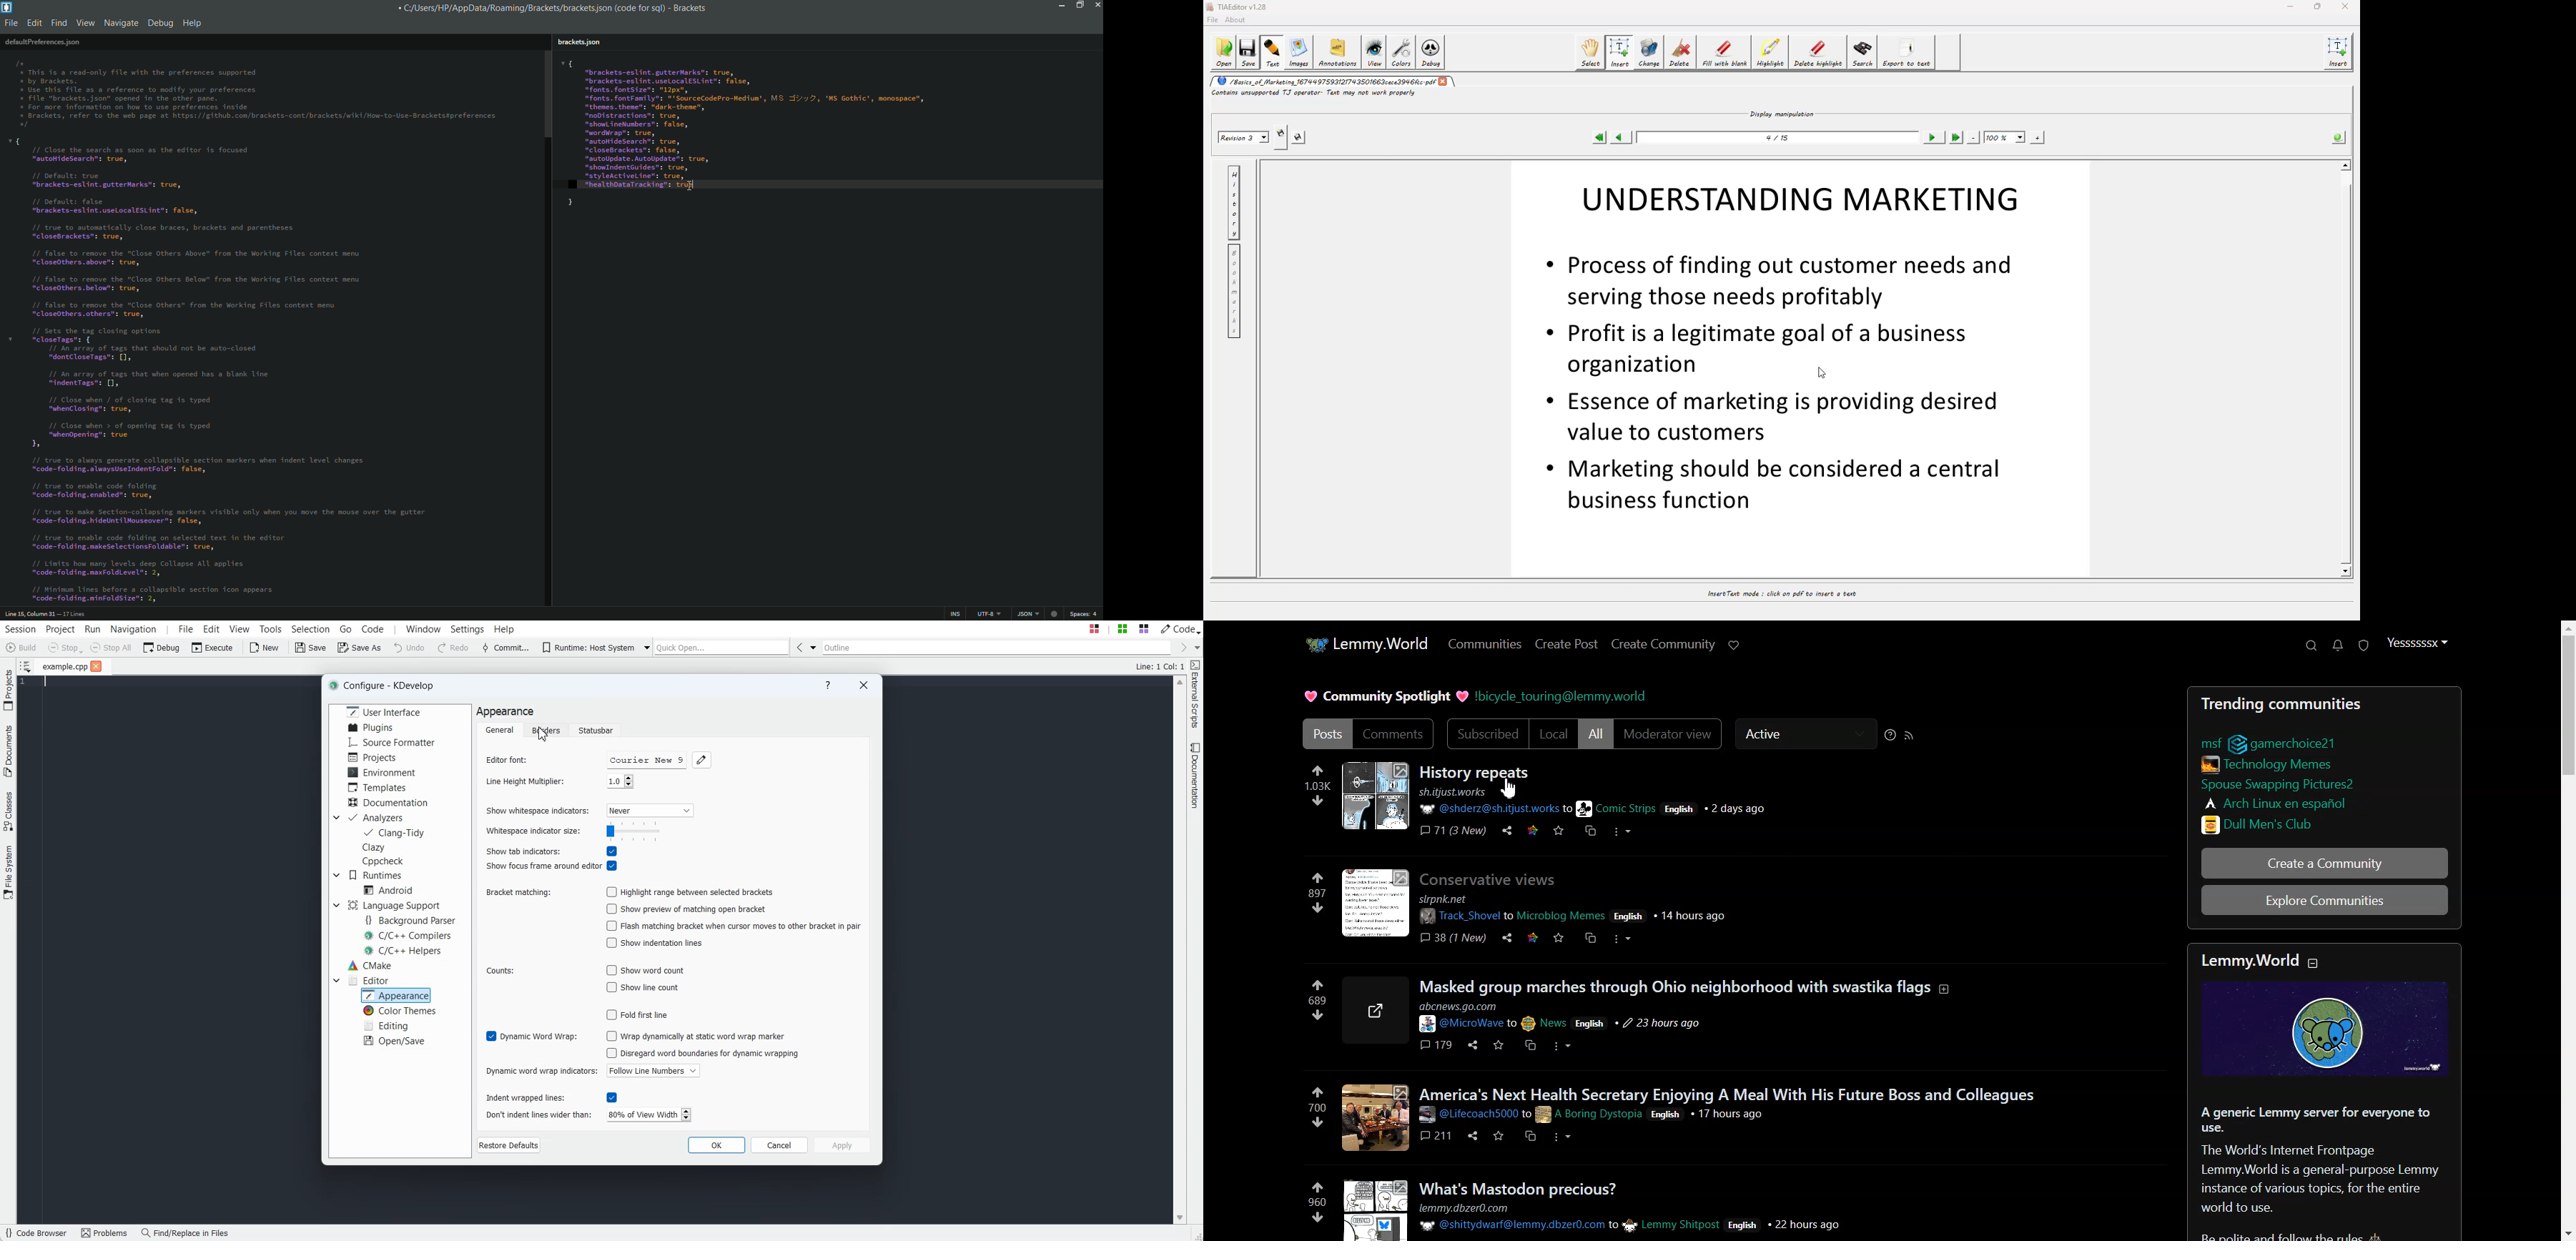 The height and width of the screenshot is (1260, 2576). What do you see at coordinates (2321, 1027) in the screenshot?
I see `Image` at bounding box center [2321, 1027].